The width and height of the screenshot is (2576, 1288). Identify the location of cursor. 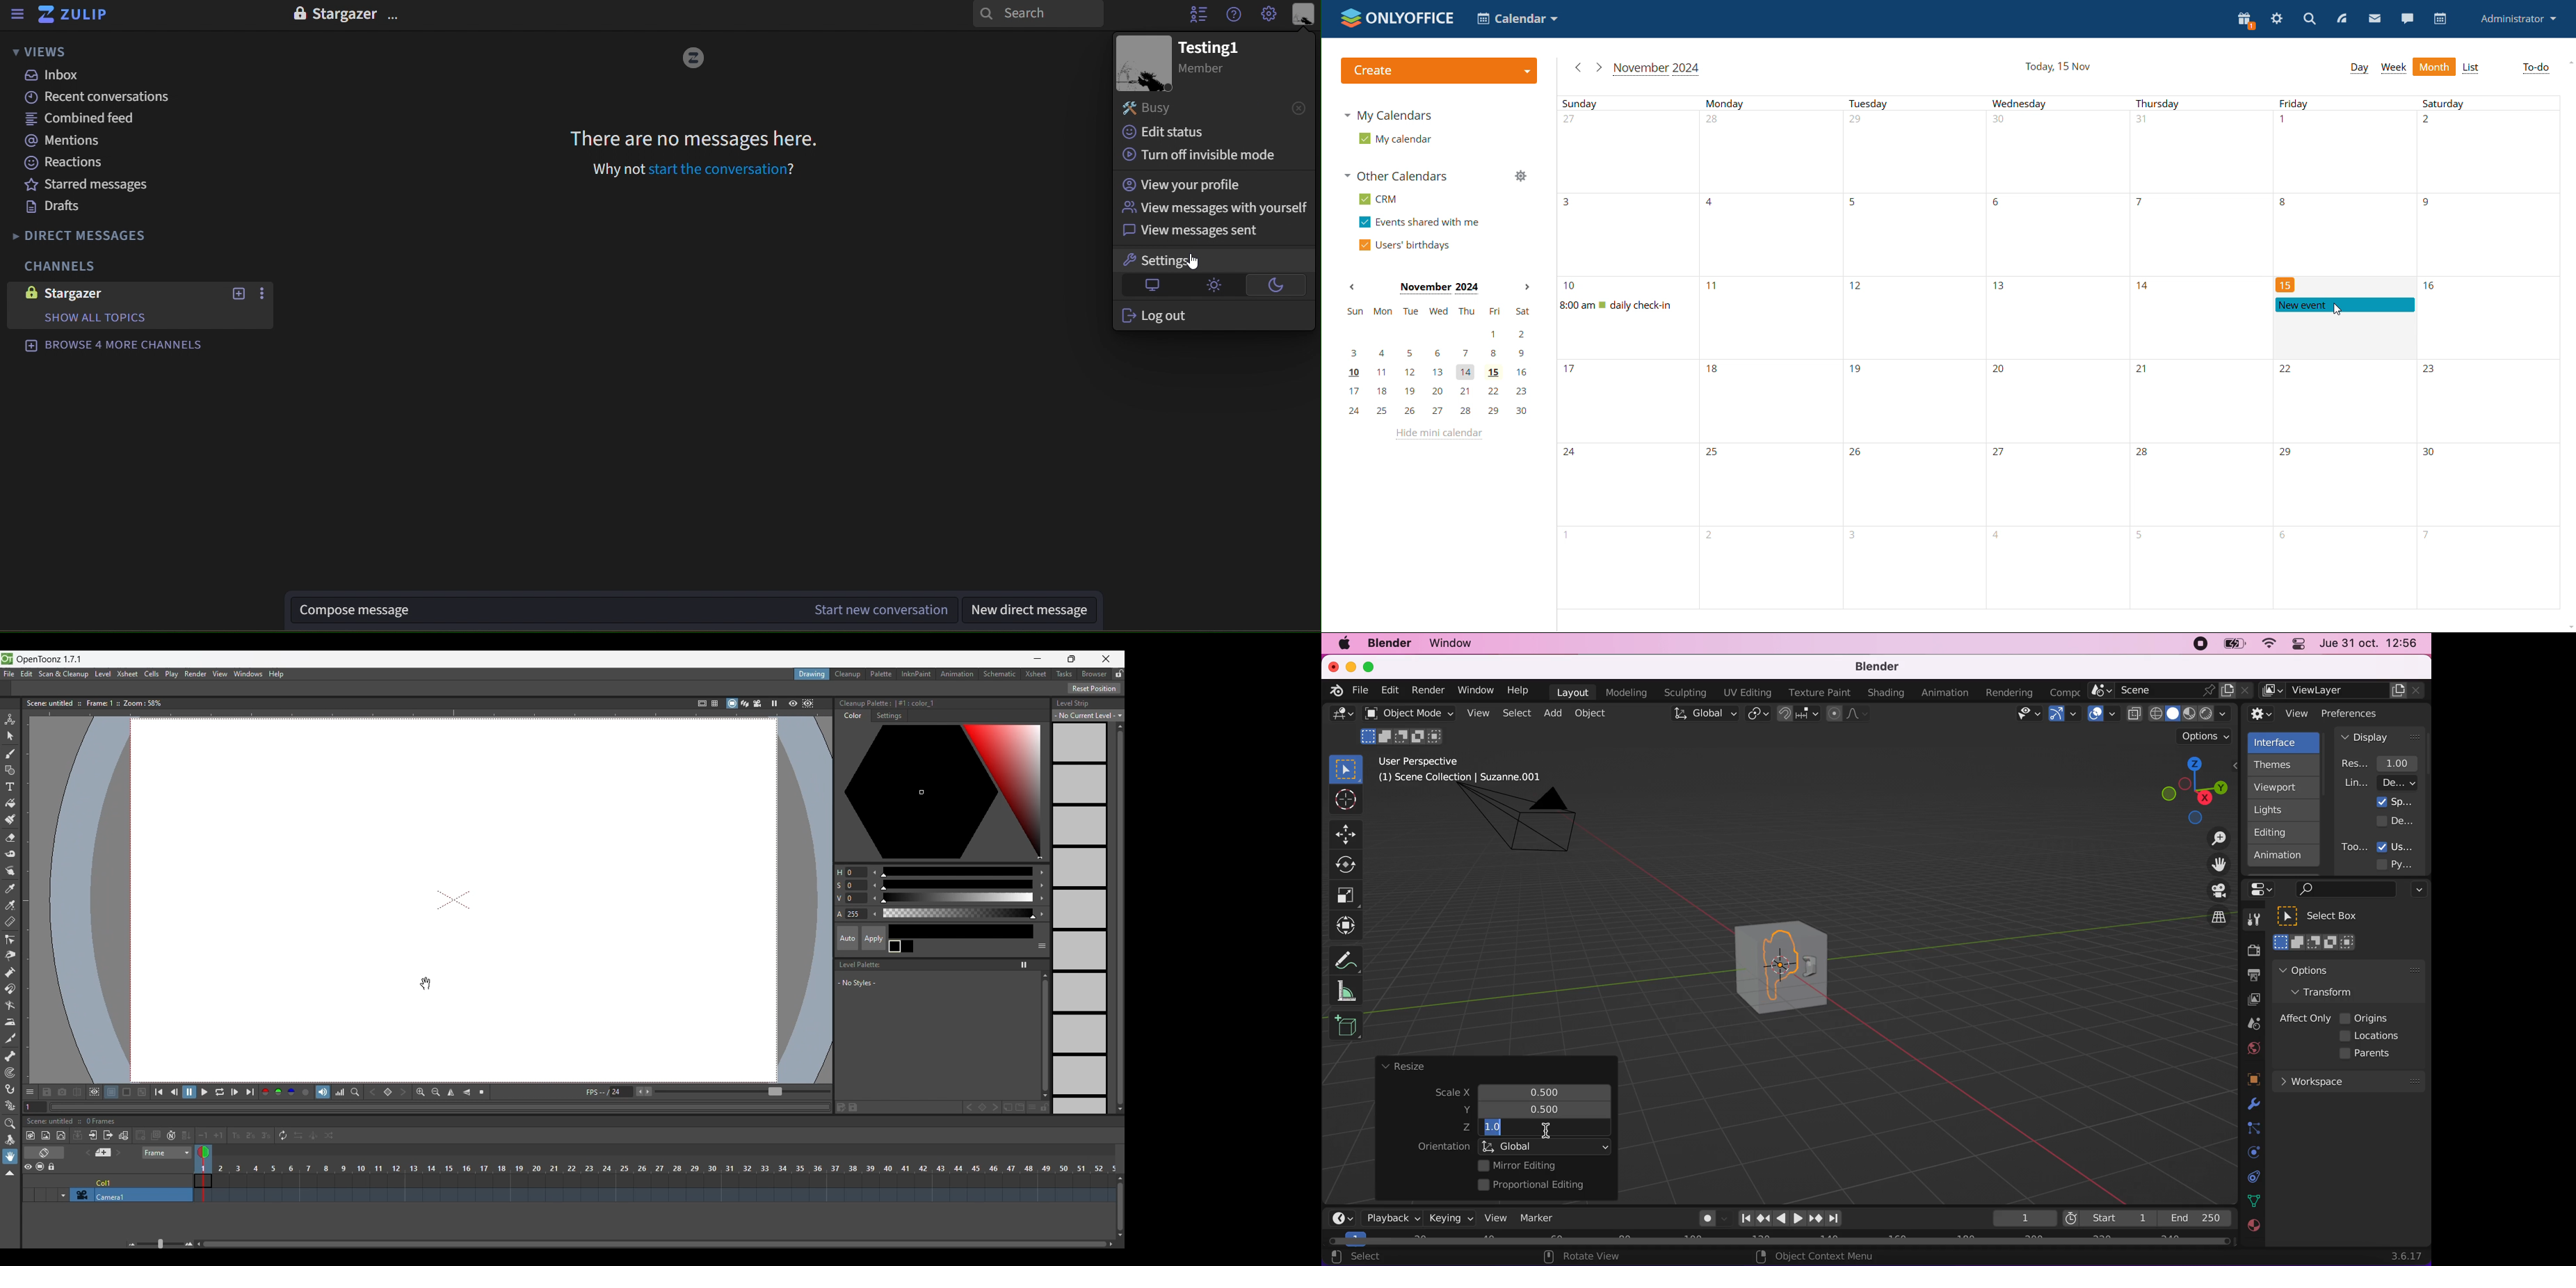
(424, 980).